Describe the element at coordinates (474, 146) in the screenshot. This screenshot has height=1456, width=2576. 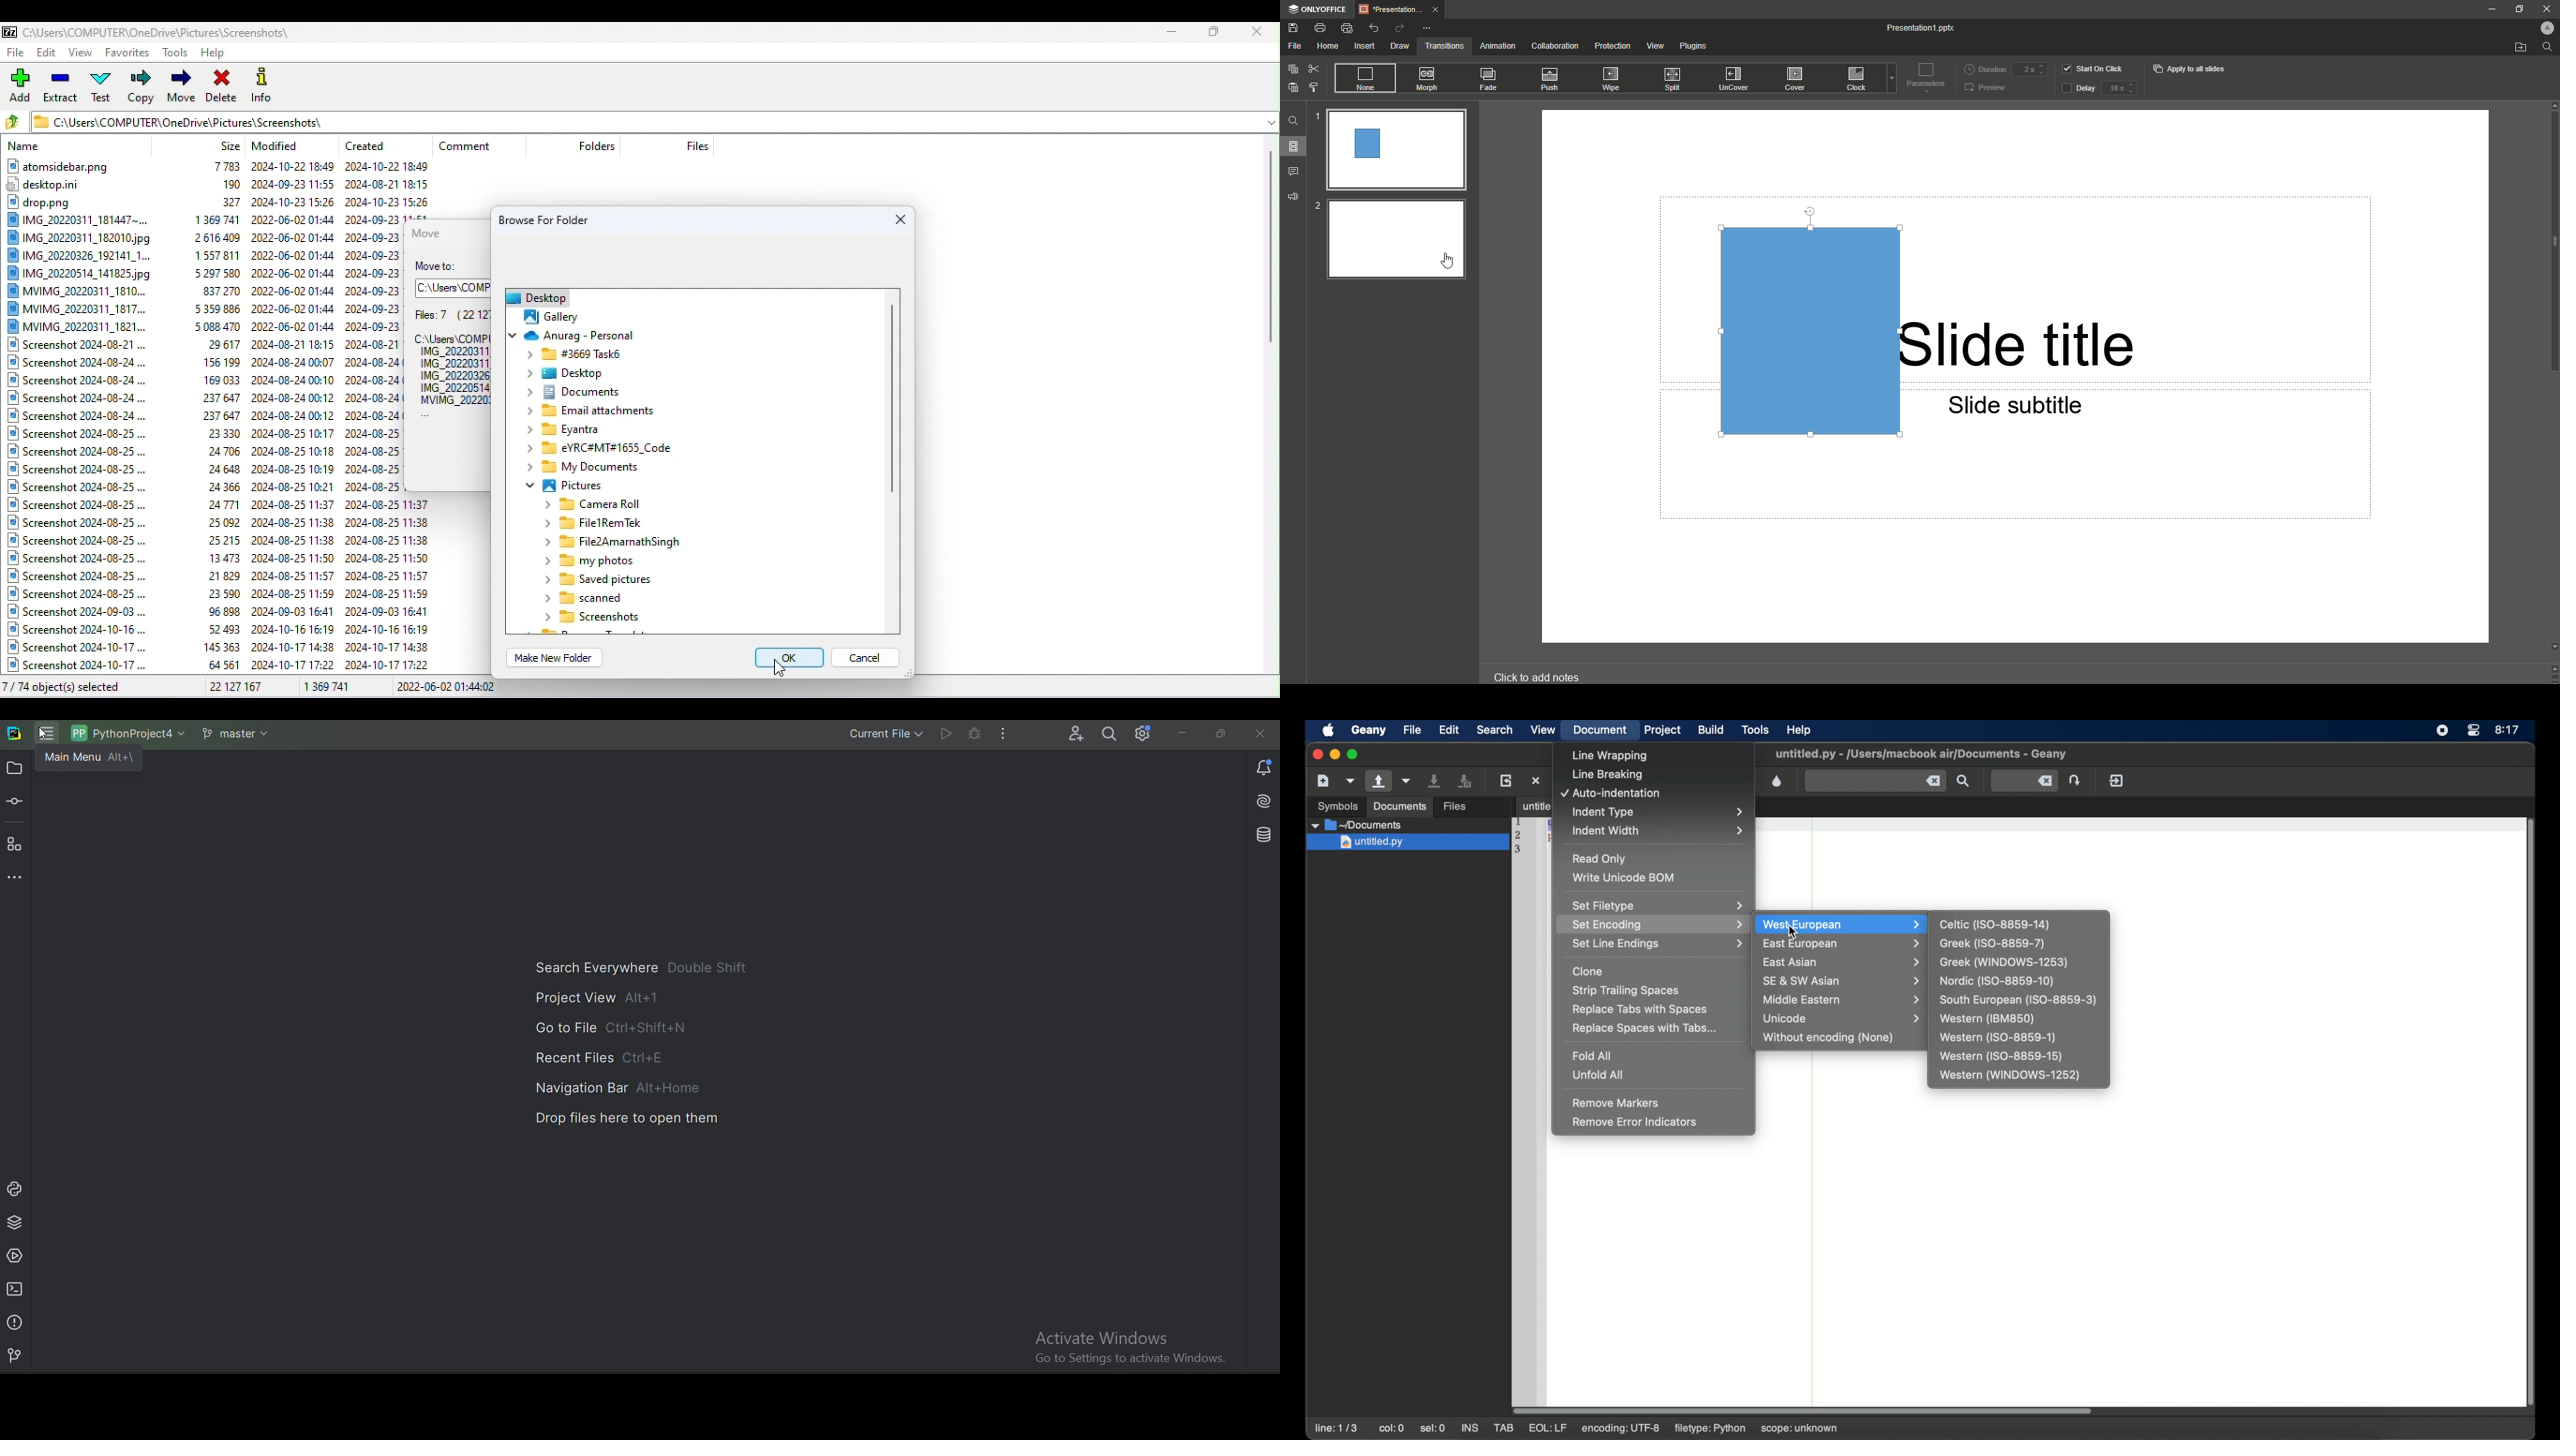
I see `Comment` at that location.